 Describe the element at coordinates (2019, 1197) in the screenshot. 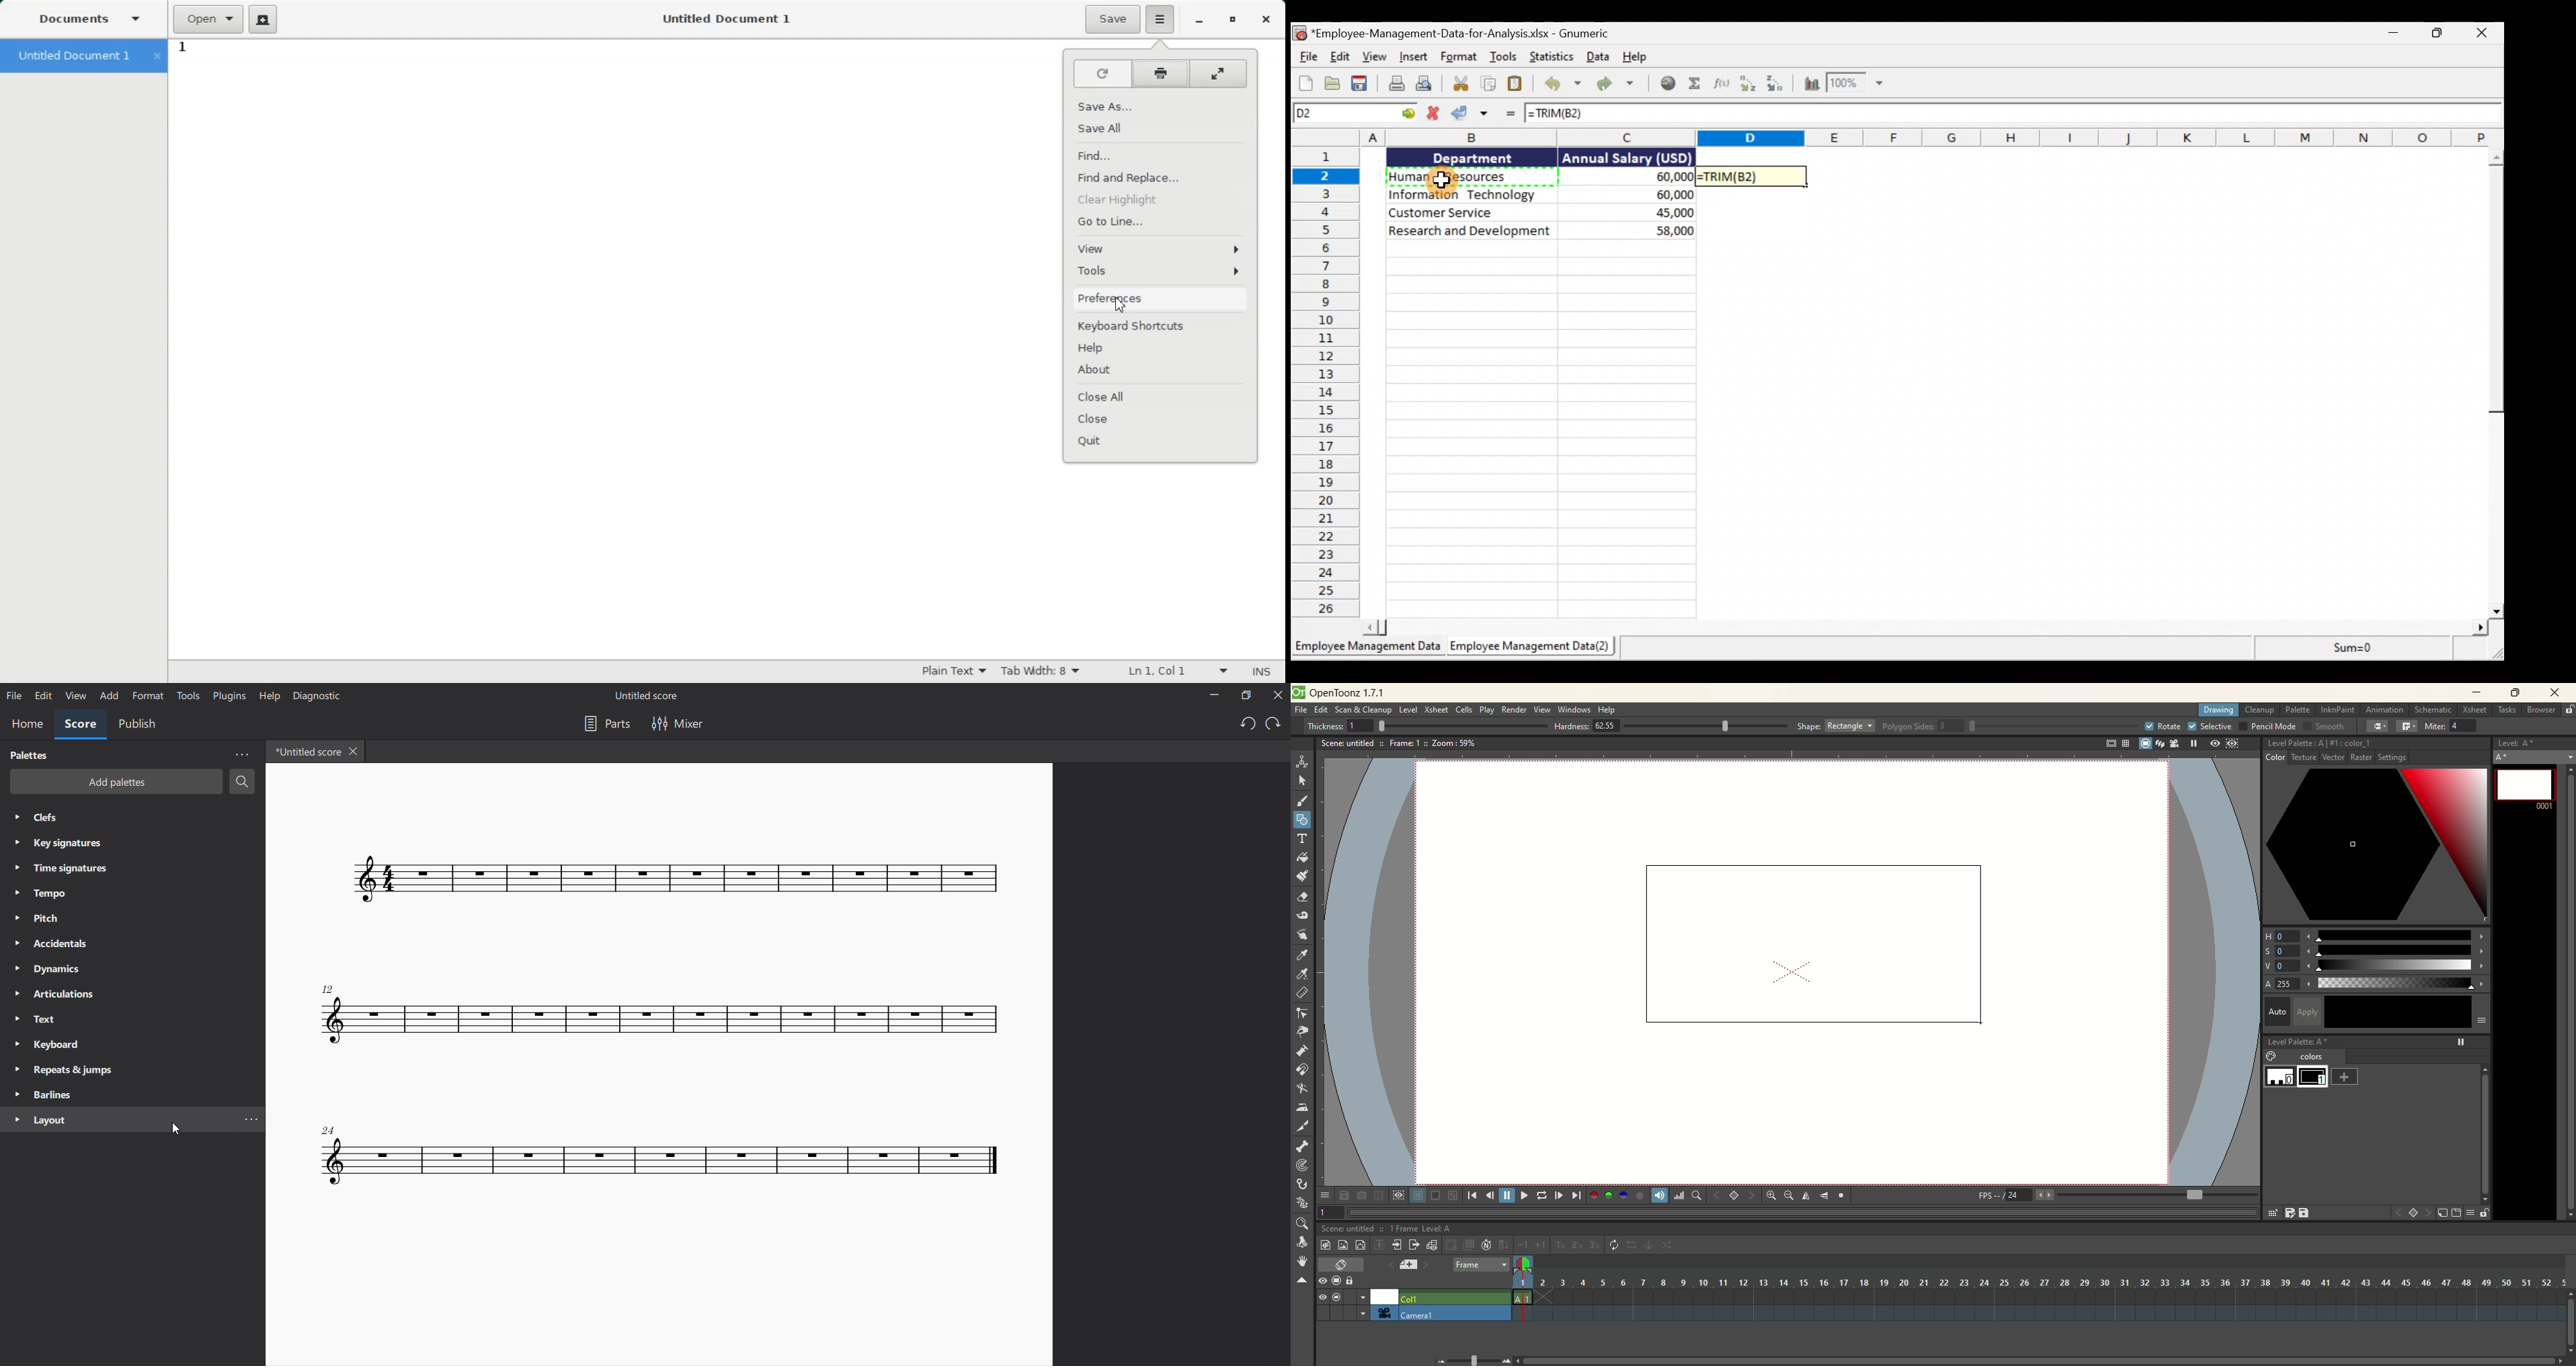

I see `playback frame rate` at that location.